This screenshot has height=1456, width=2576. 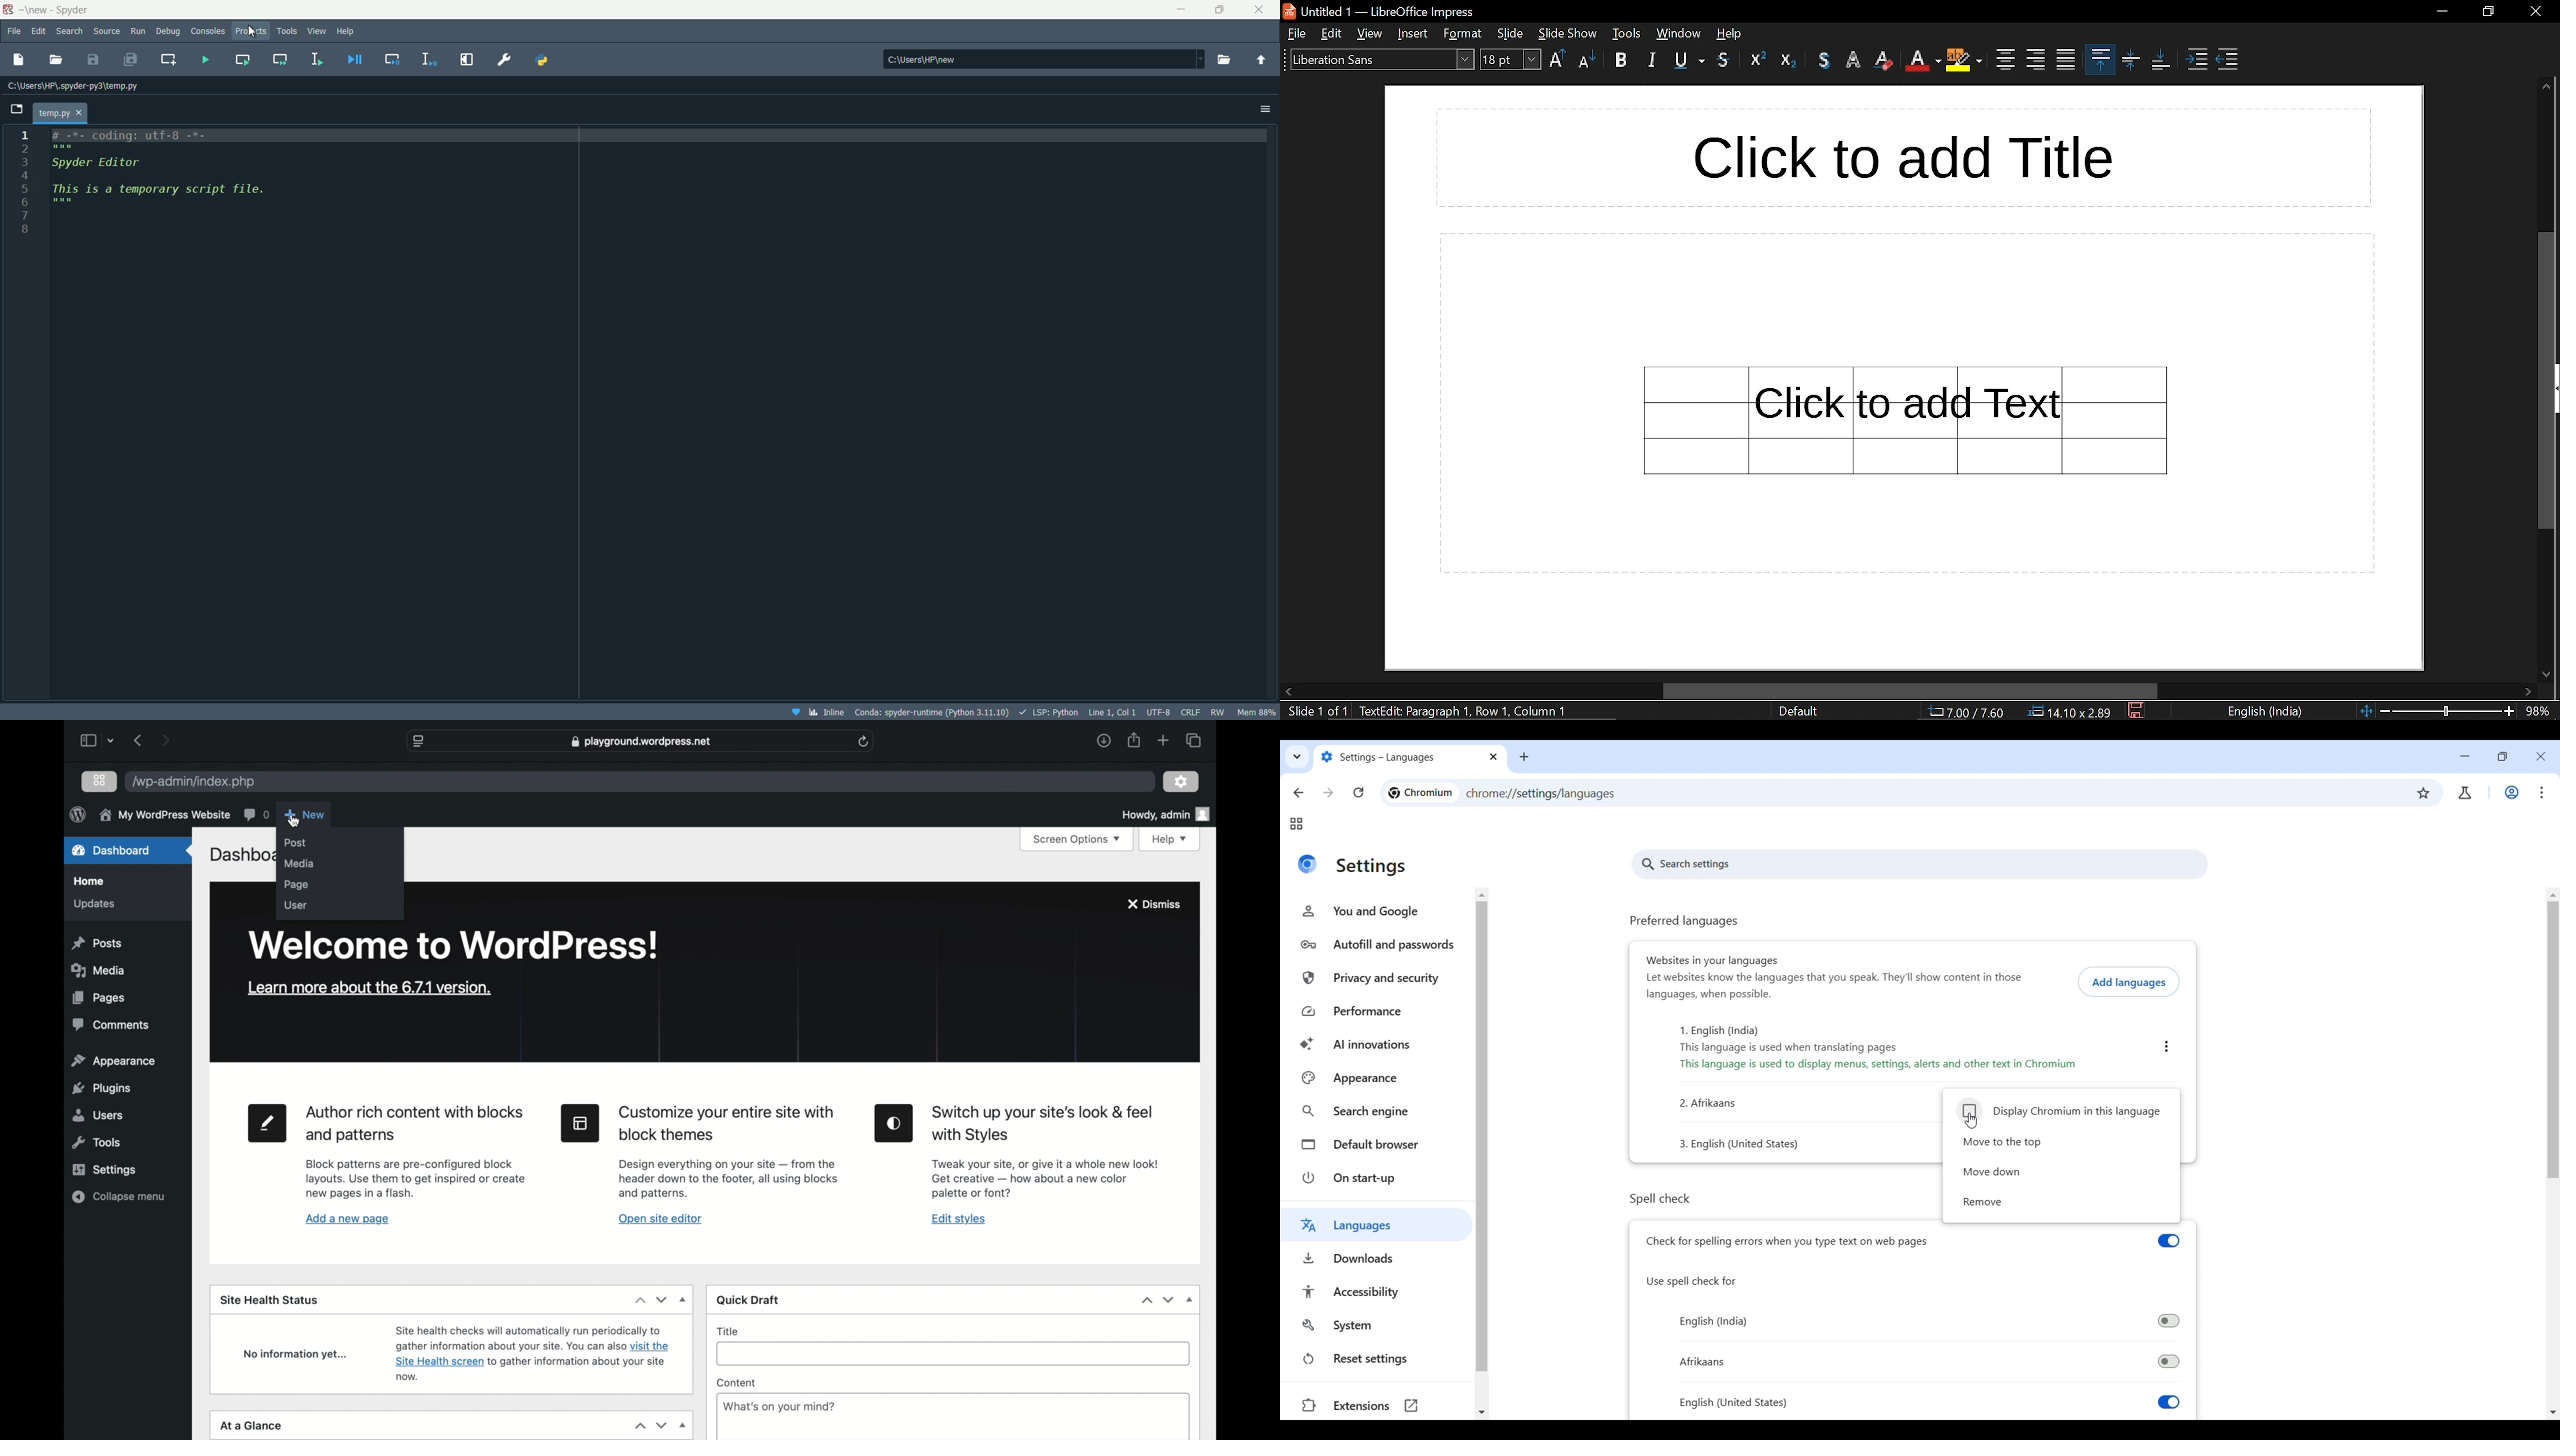 I want to click on dropdown, so click(x=683, y=1299).